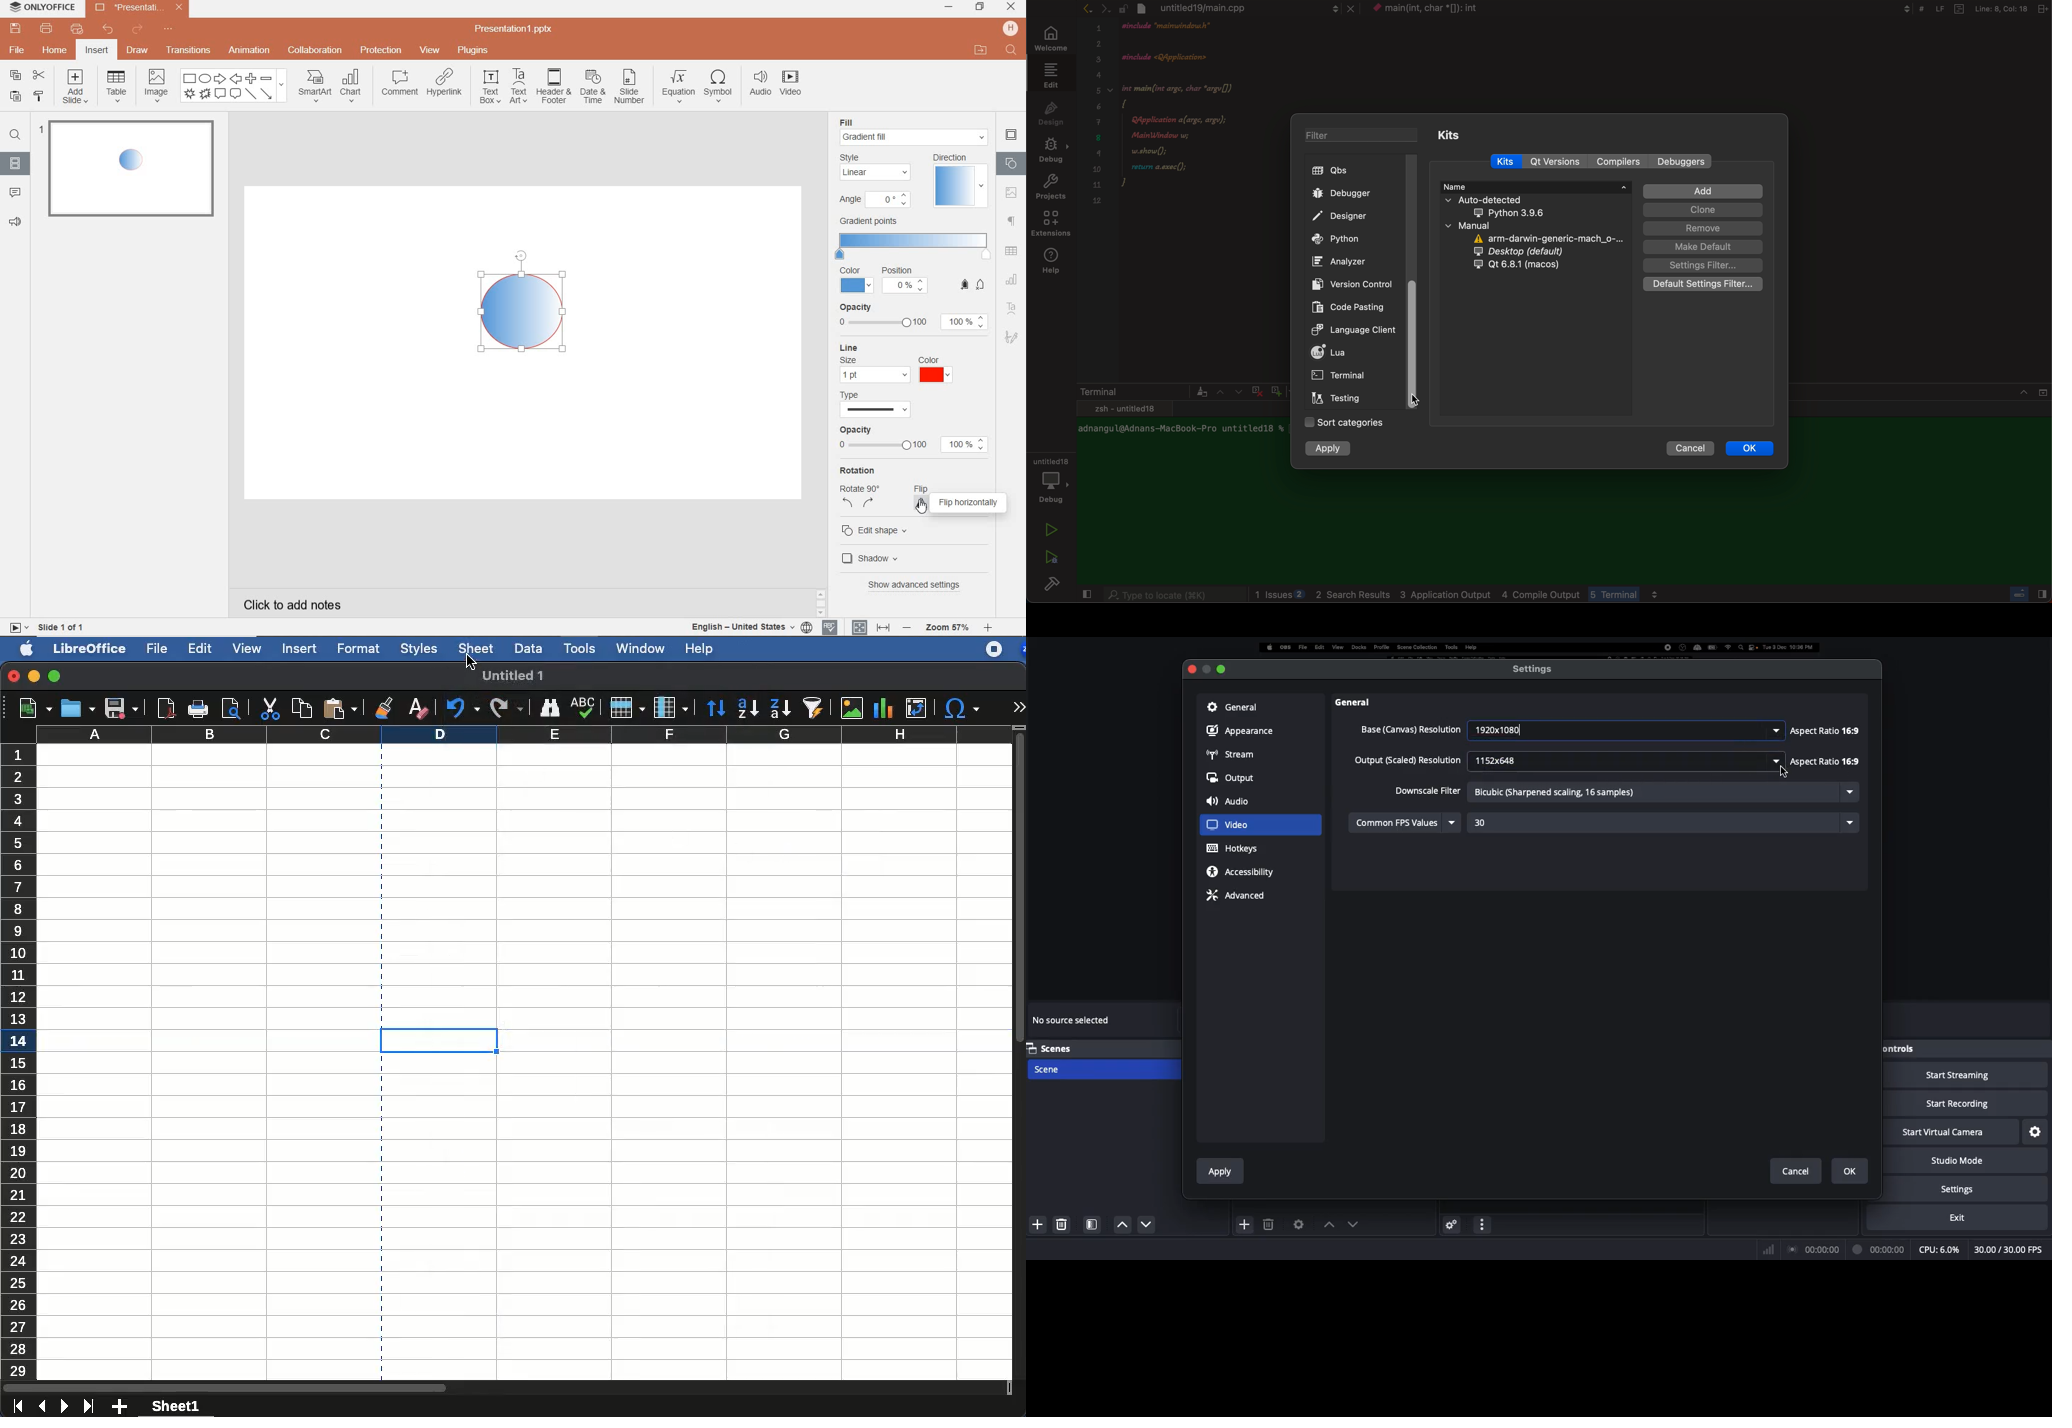 This screenshot has height=1428, width=2072. I want to click on header & footer, so click(554, 88).